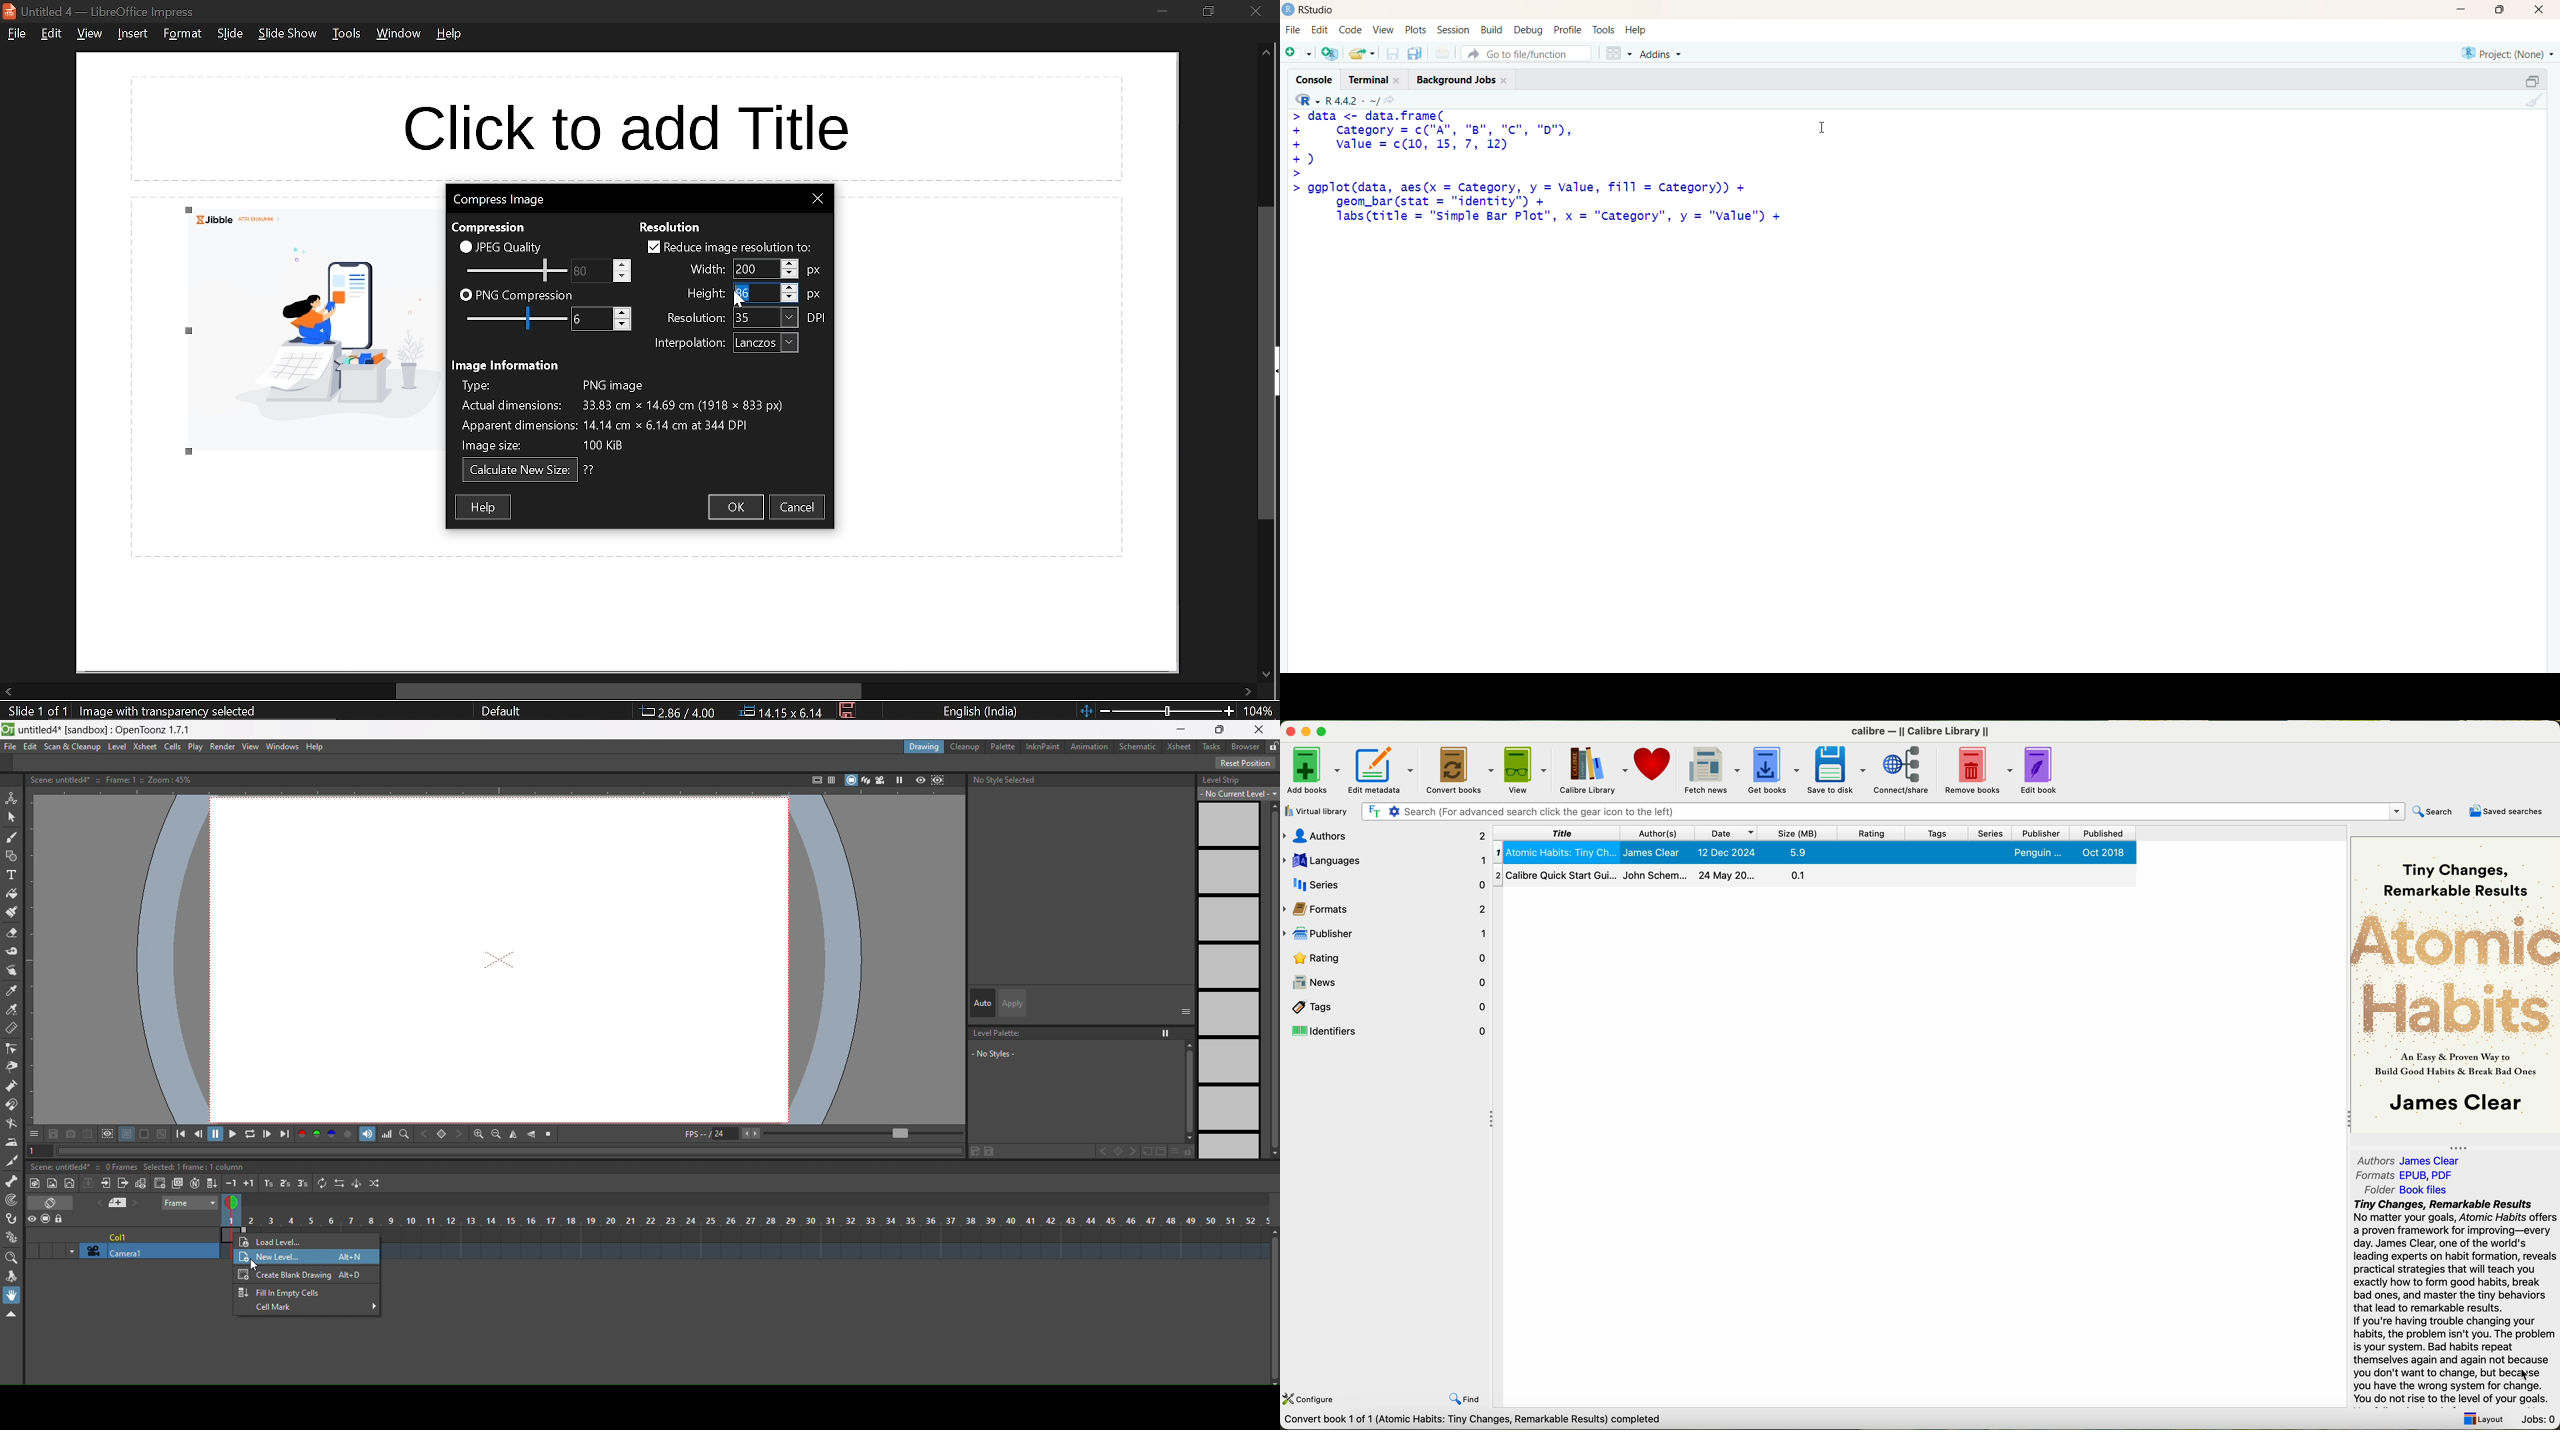 The height and width of the screenshot is (1456, 2576). Describe the element at coordinates (766, 343) in the screenshot. I see `interpolation` at that location.